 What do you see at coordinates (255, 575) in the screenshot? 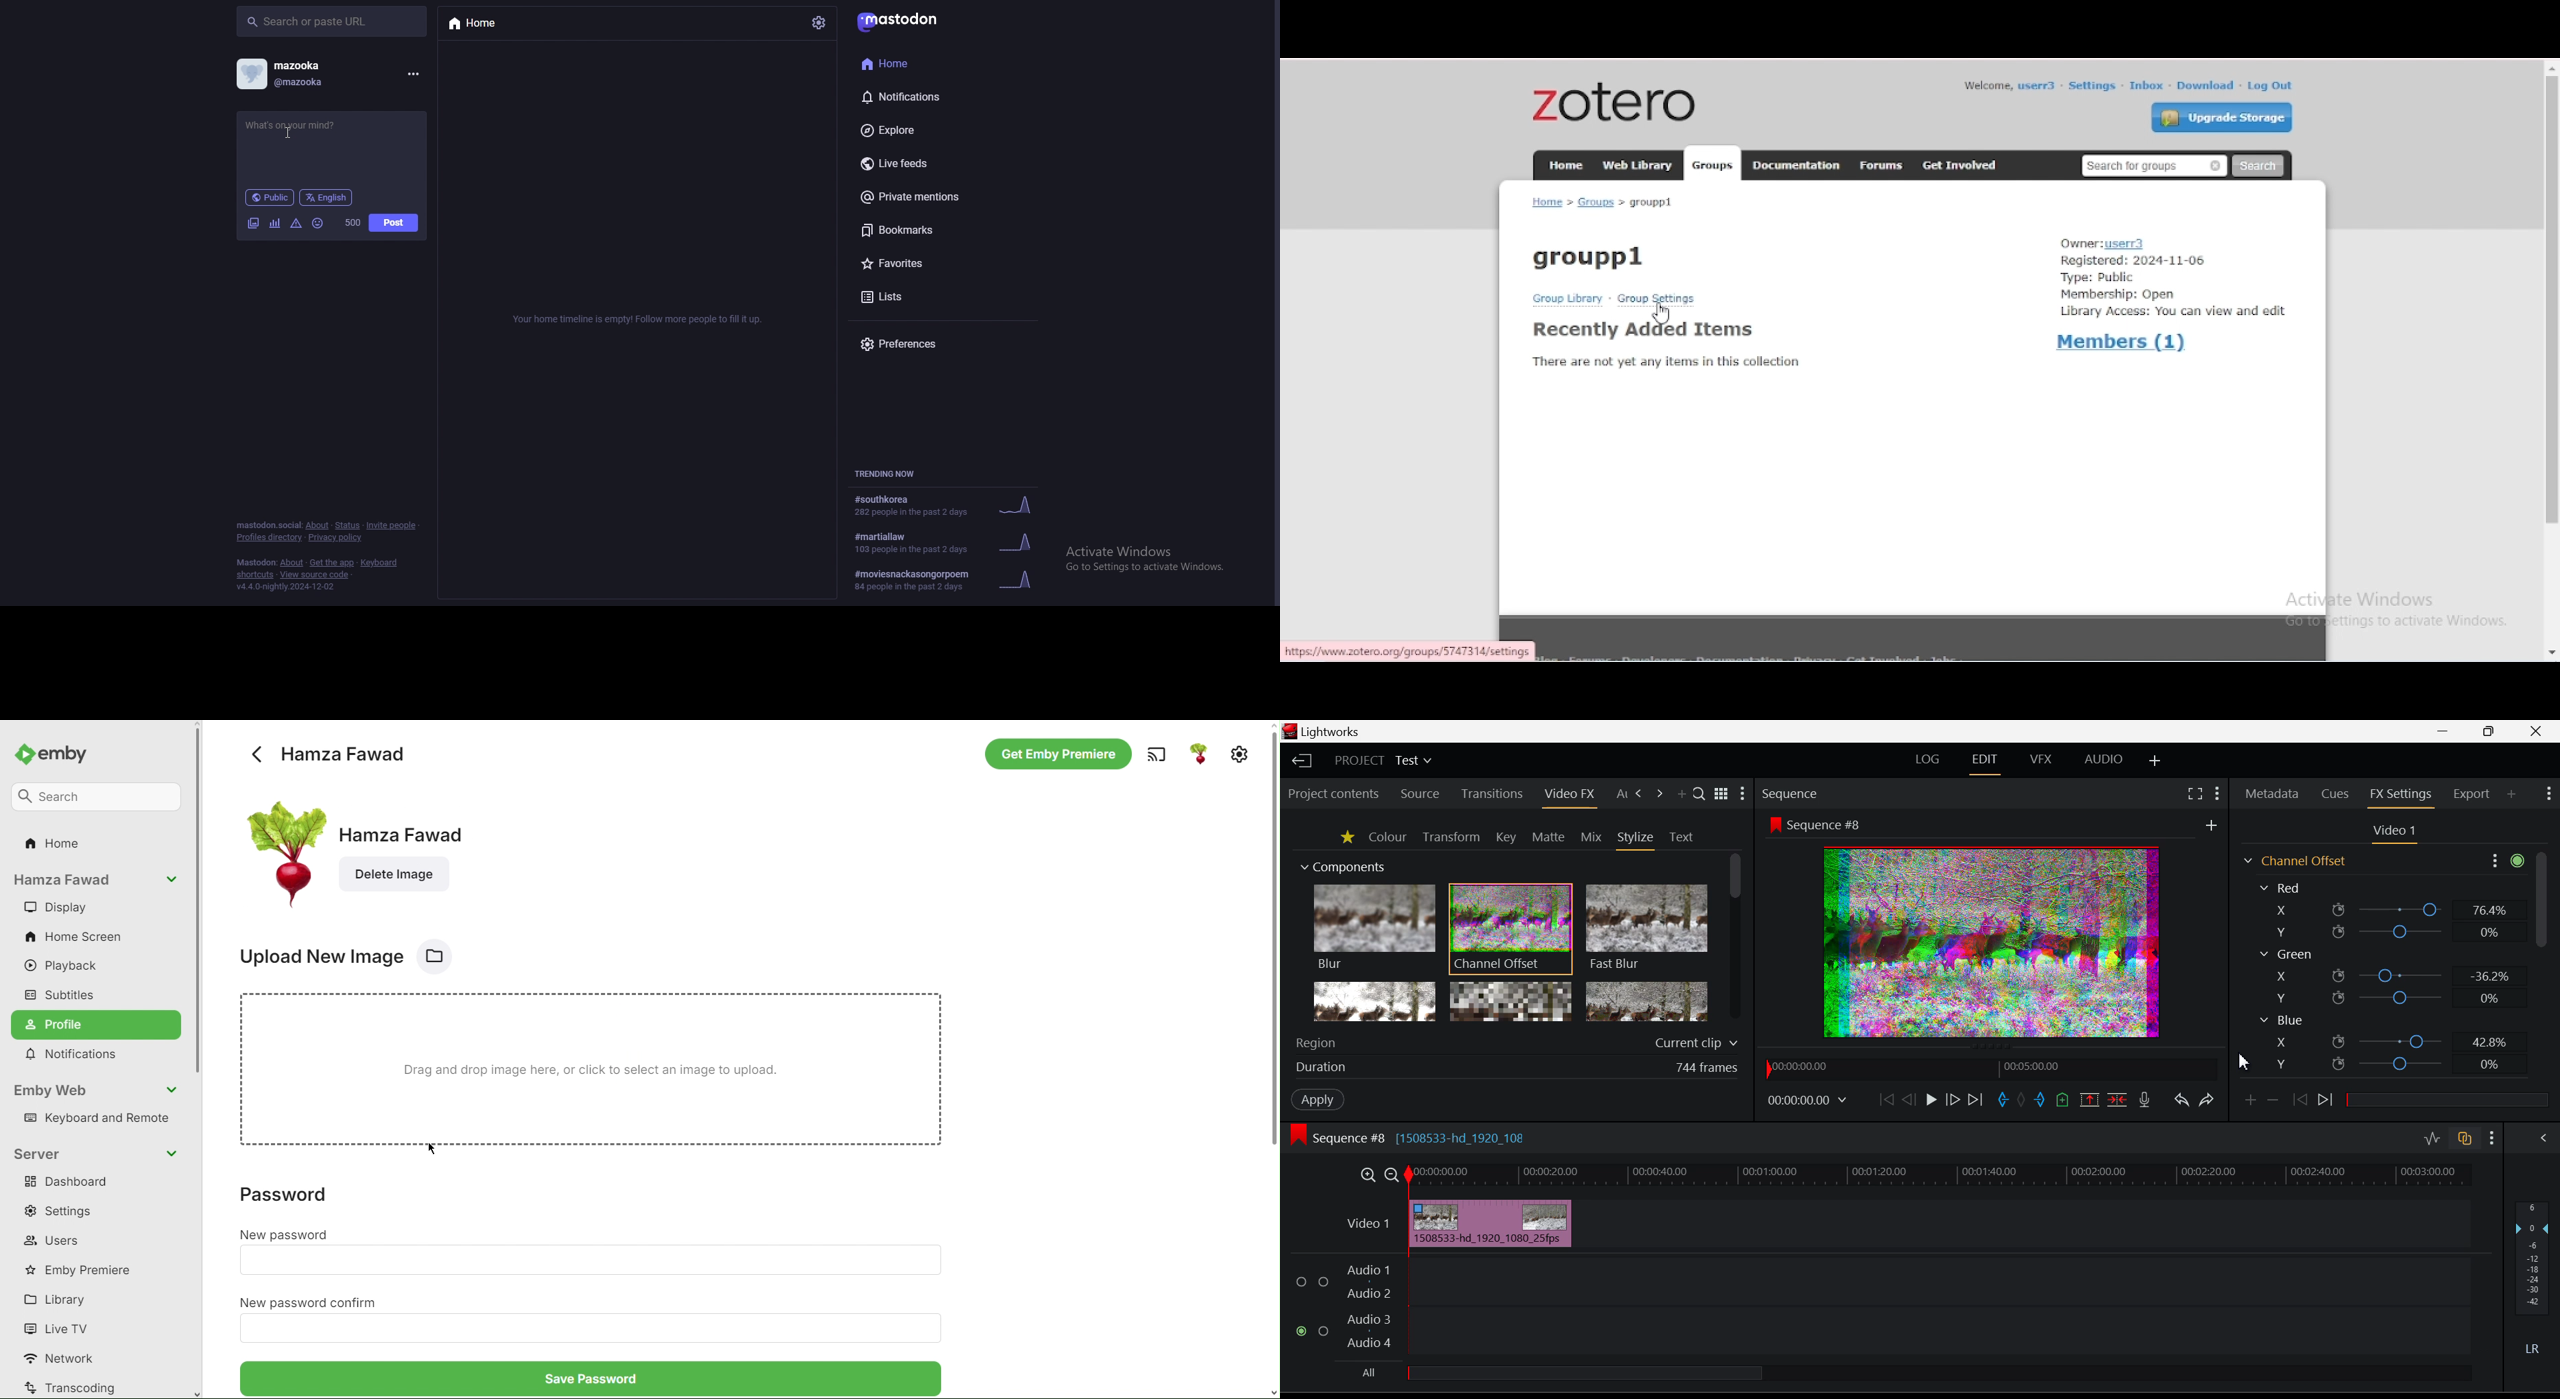
I see `shortcuts` at bounding box center [255, 575].